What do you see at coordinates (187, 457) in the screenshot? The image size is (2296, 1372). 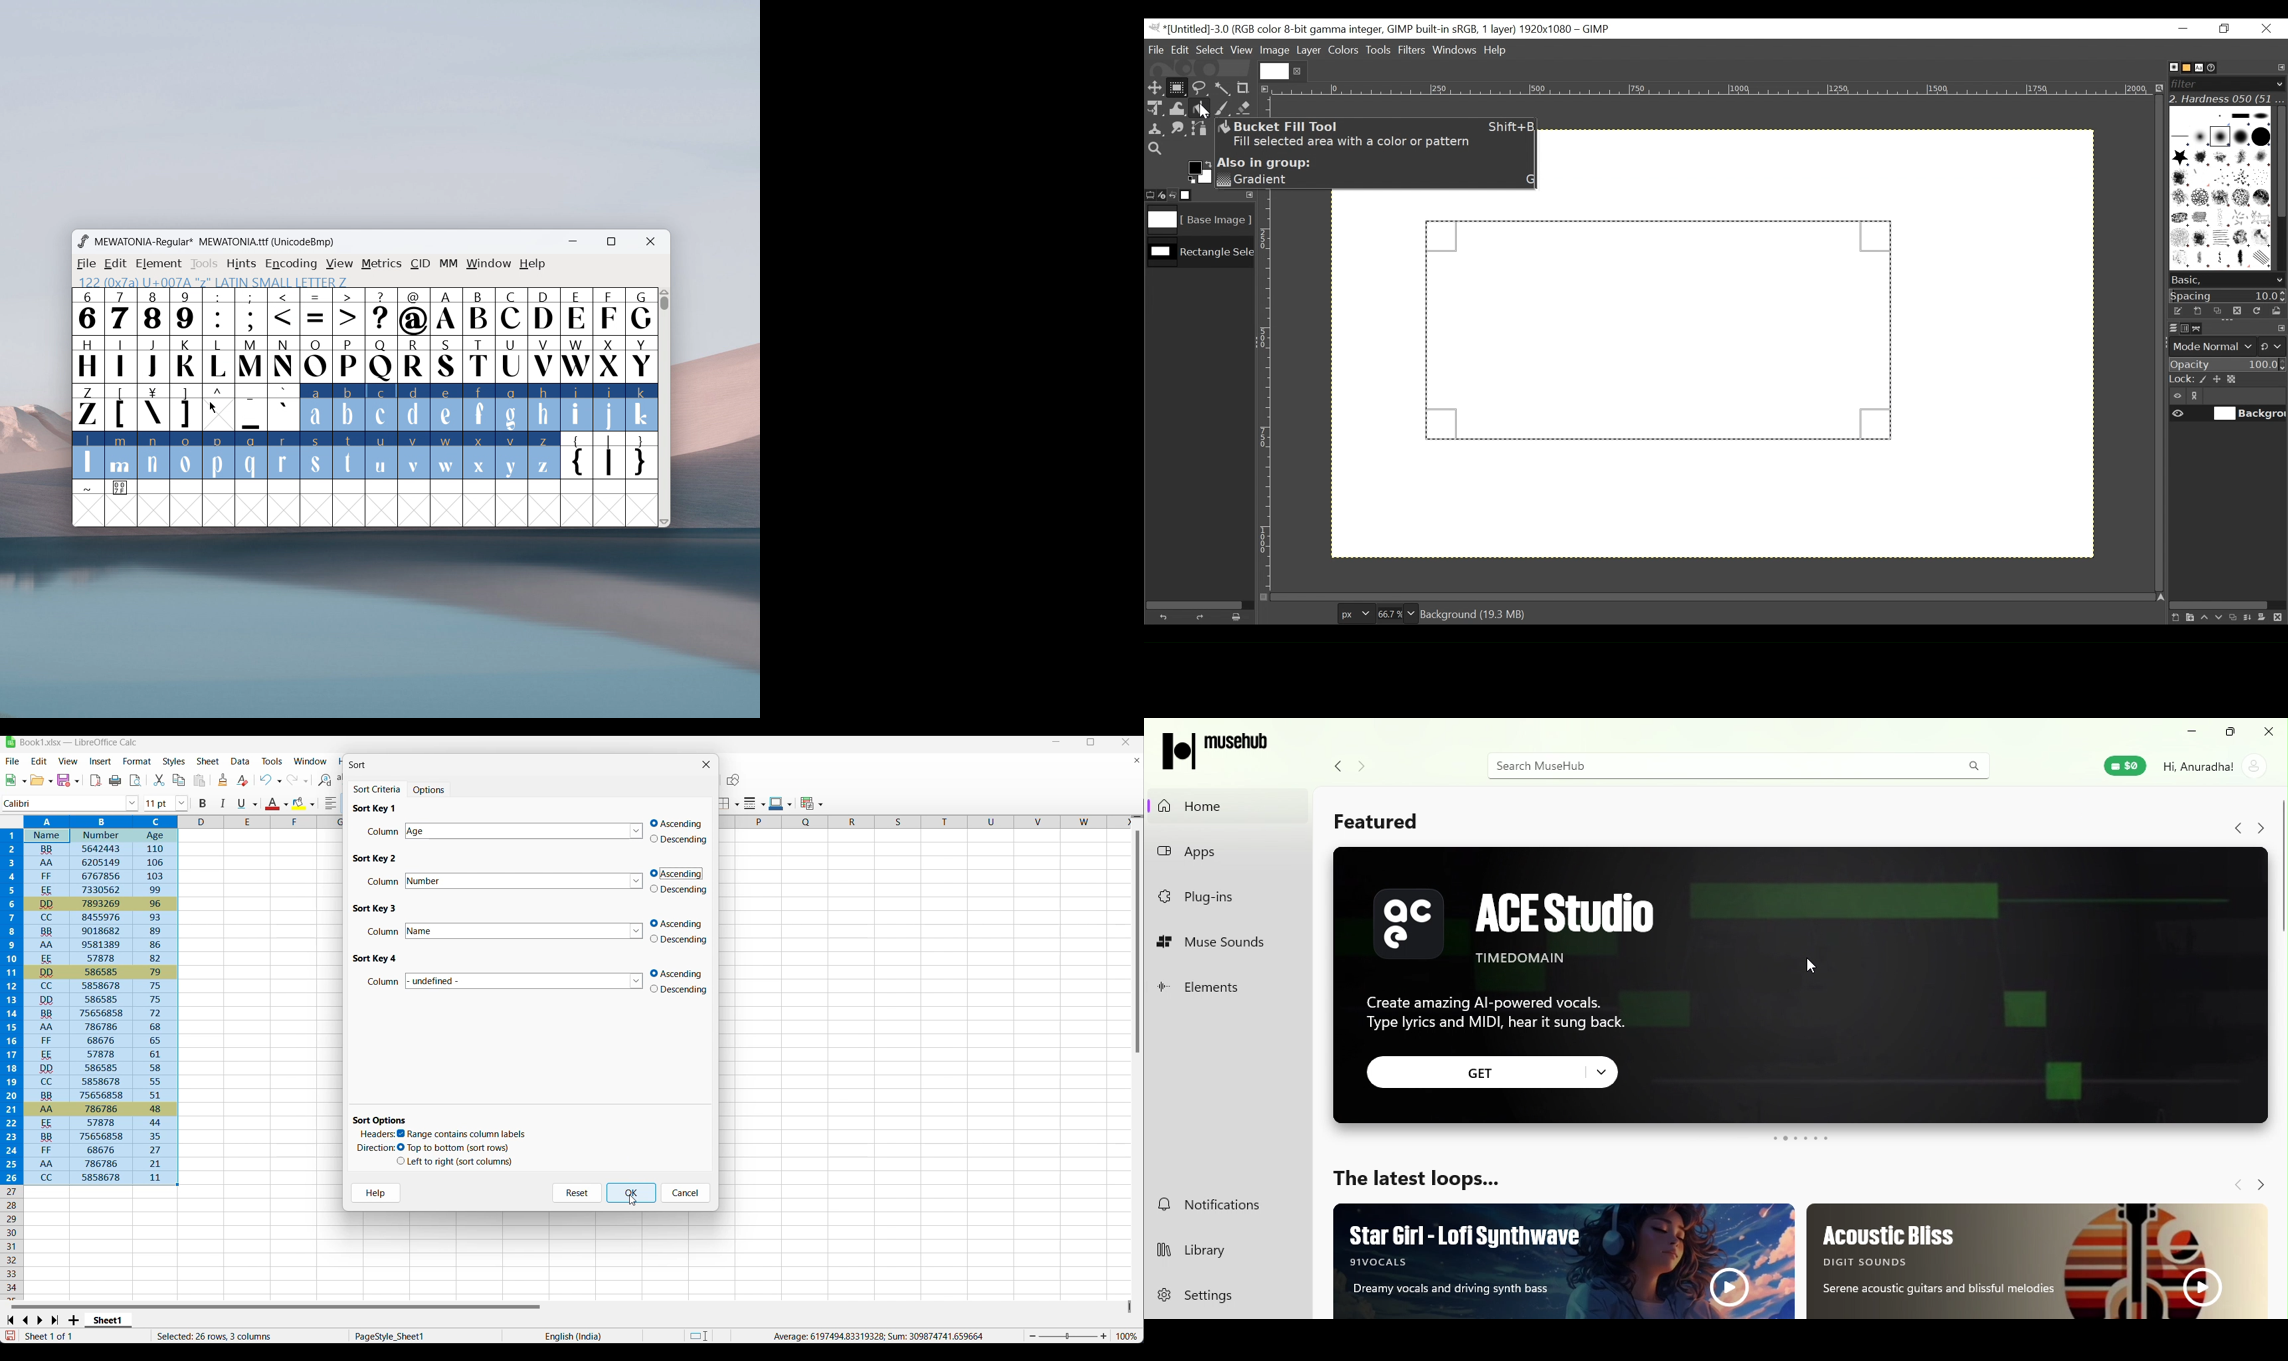 I see `o` at bounding box center [187, 457].